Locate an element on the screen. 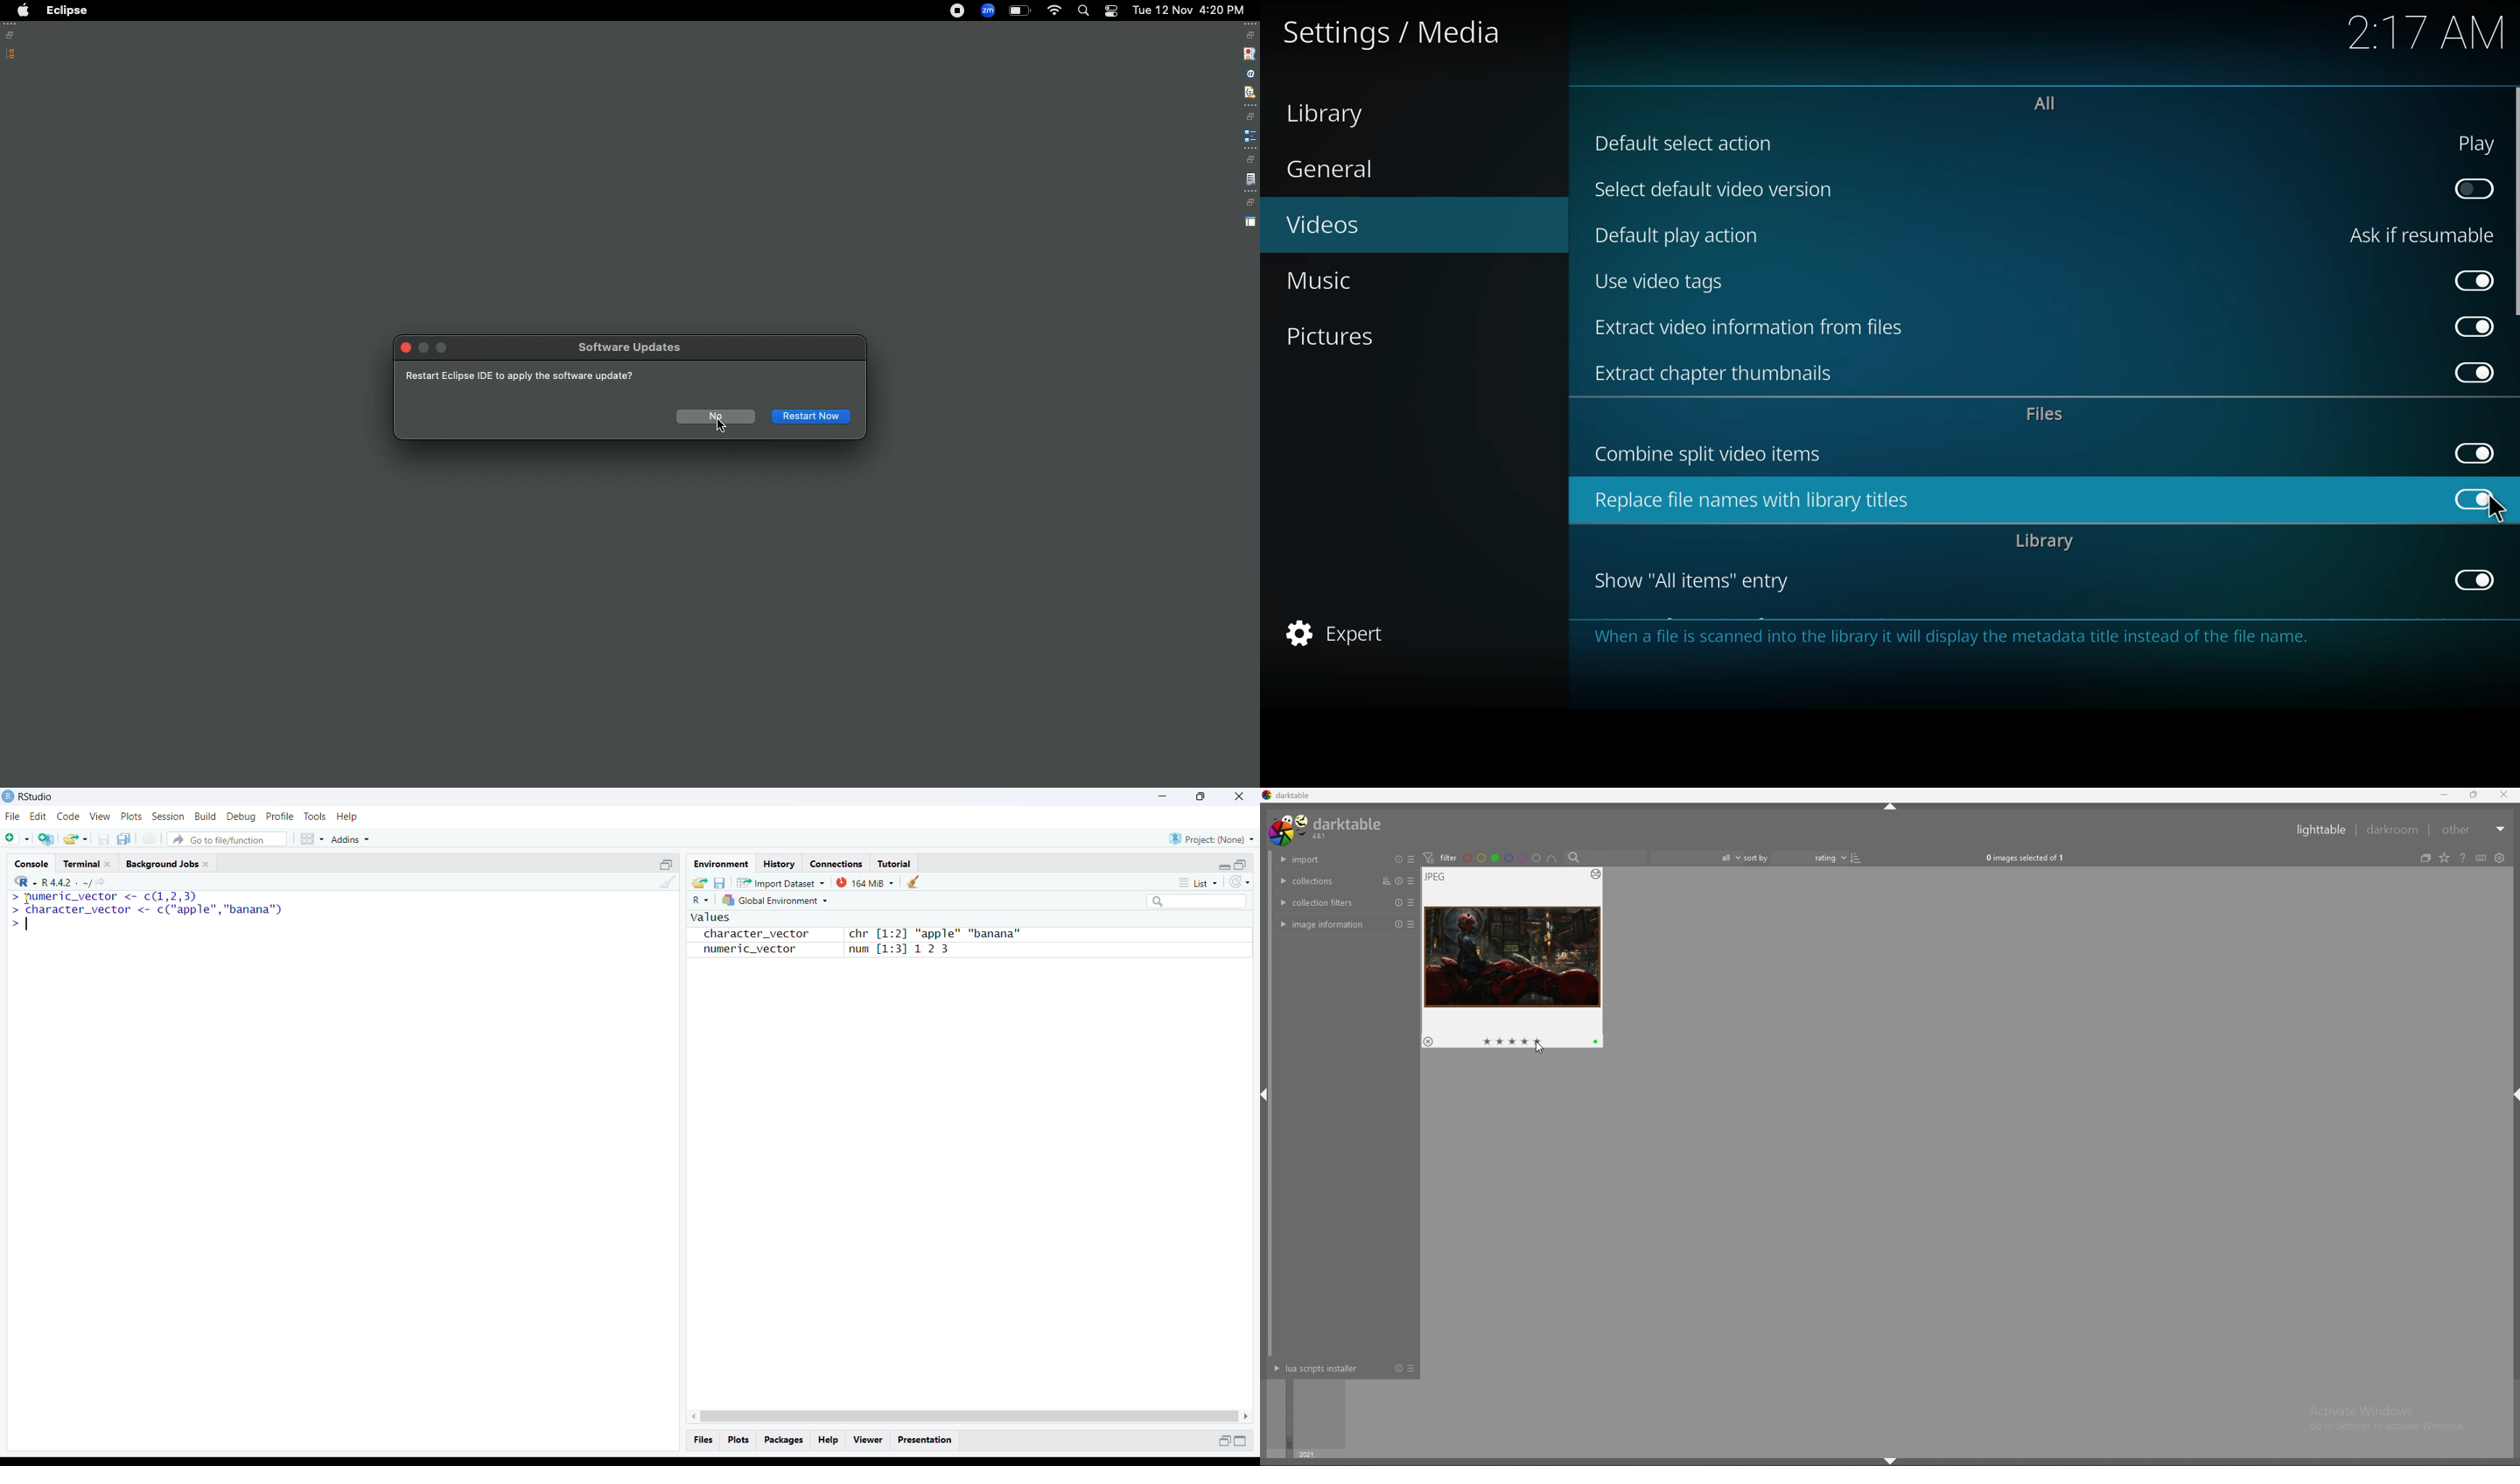  163 MB is located at coordinates (865, 883).